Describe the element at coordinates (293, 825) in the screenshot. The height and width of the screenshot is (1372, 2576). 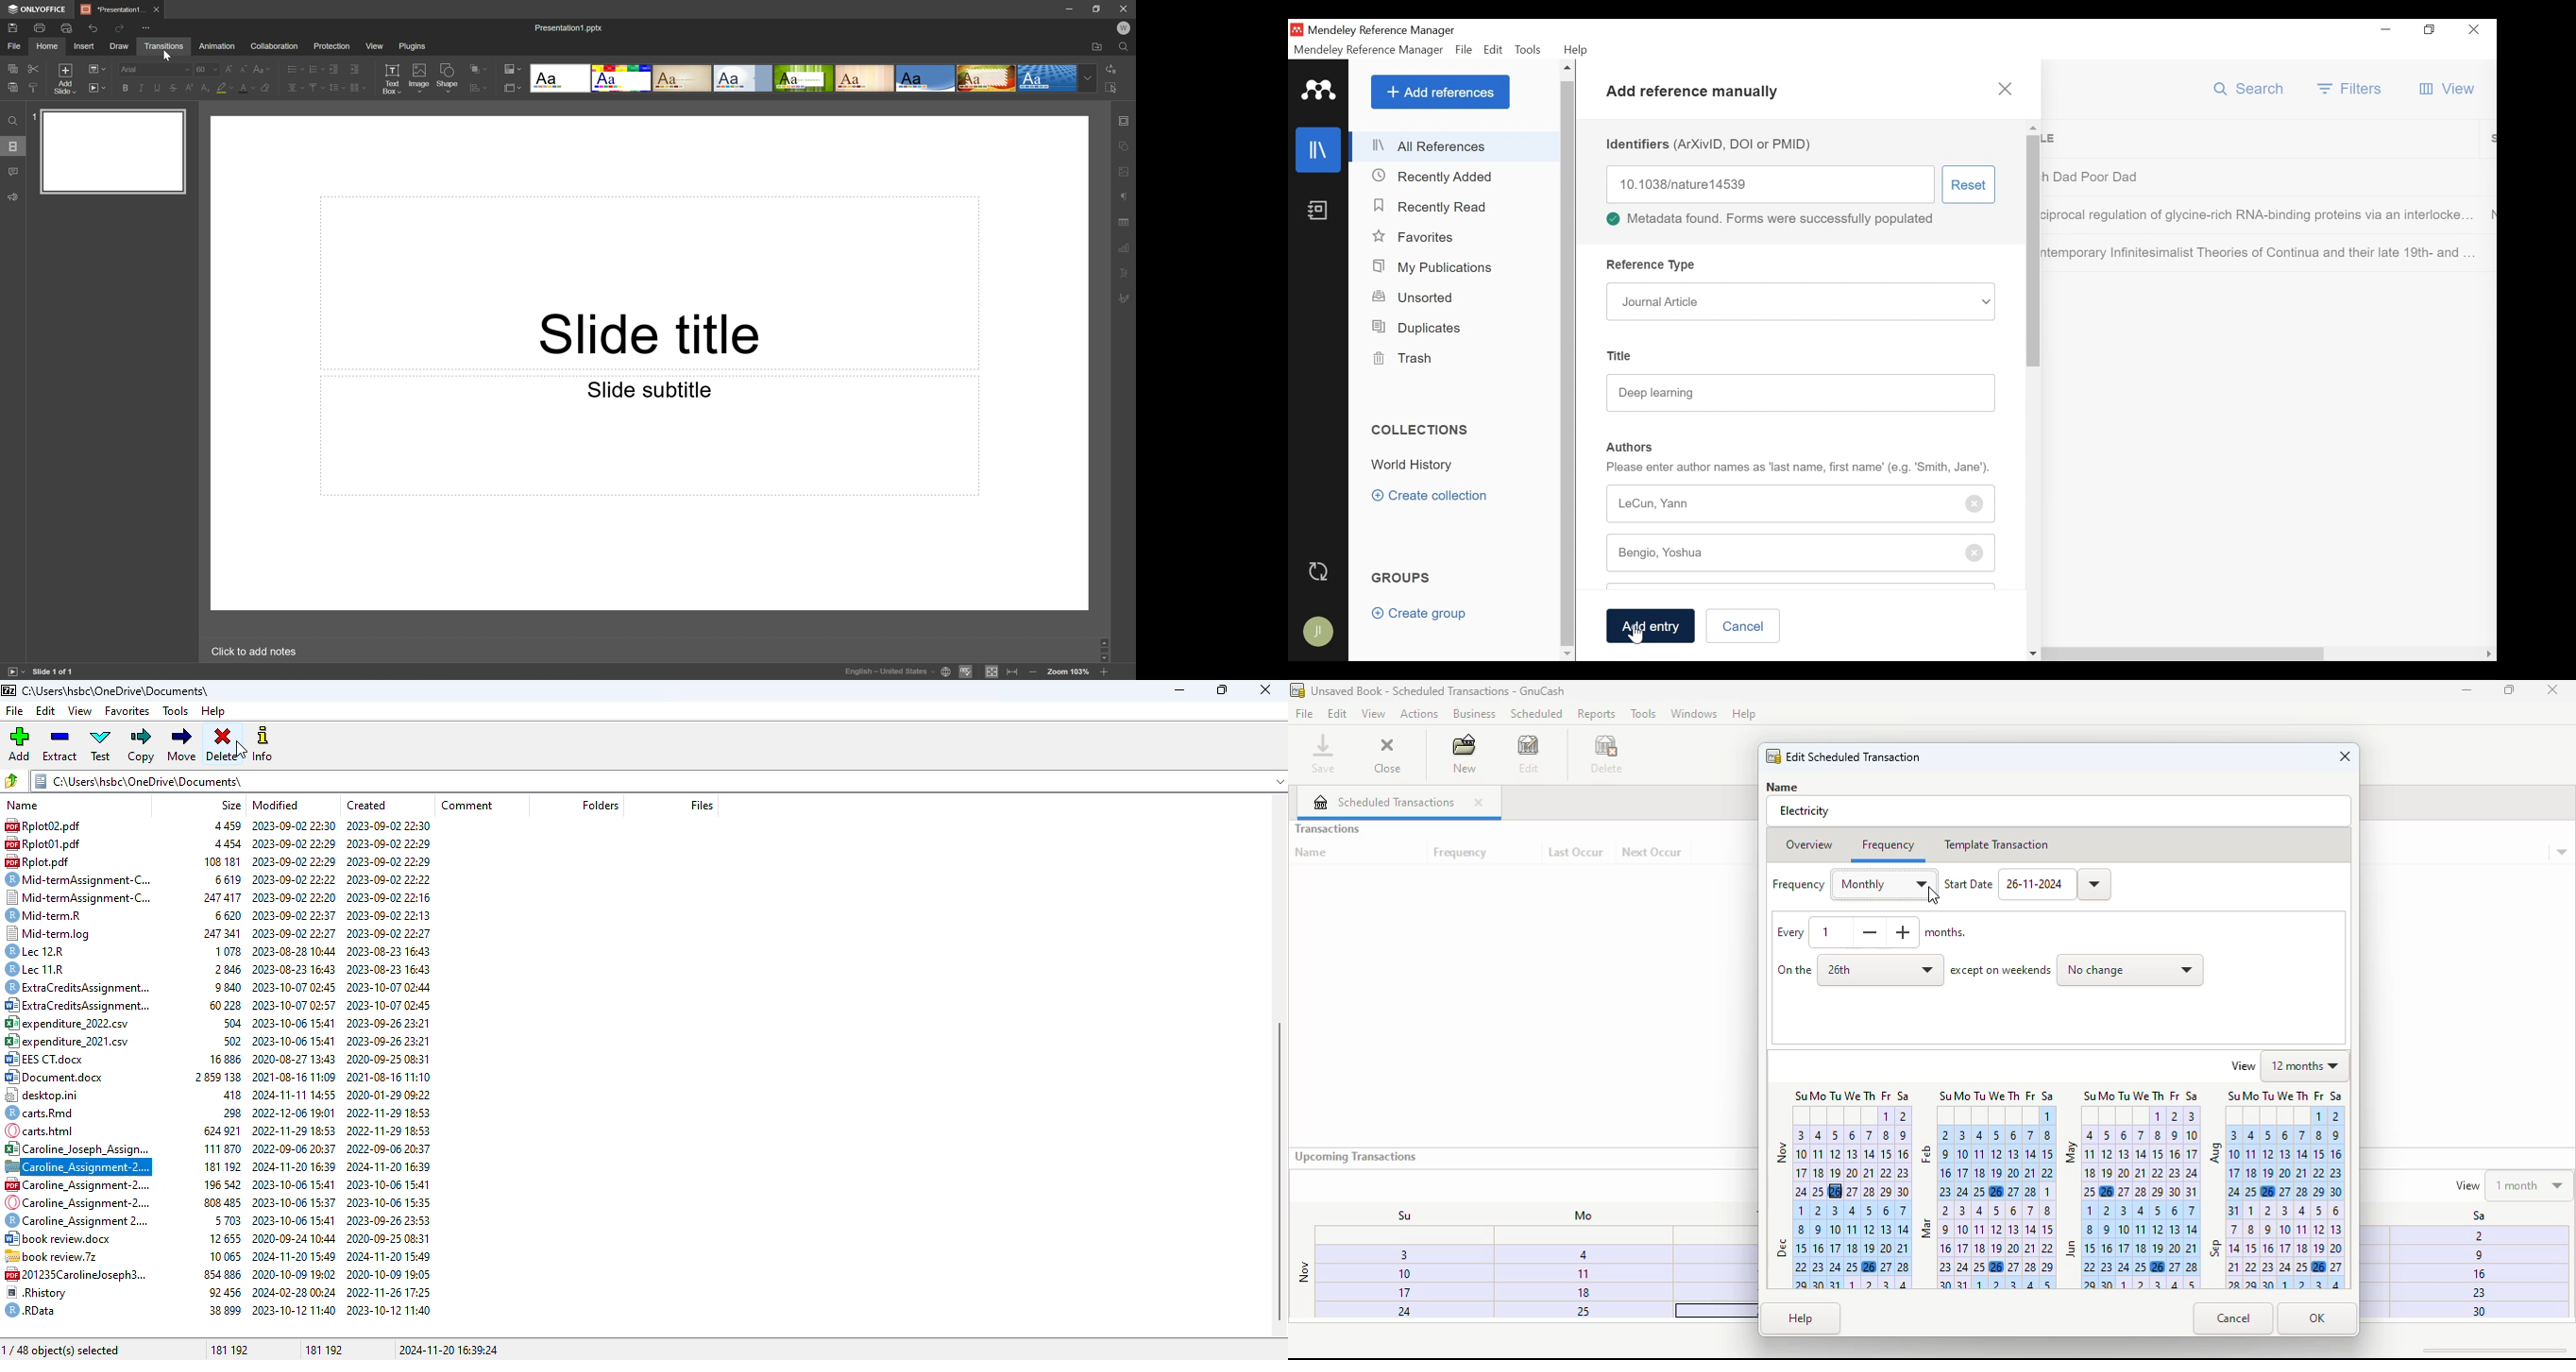
I see `2023-09-02 22:50` at that location.